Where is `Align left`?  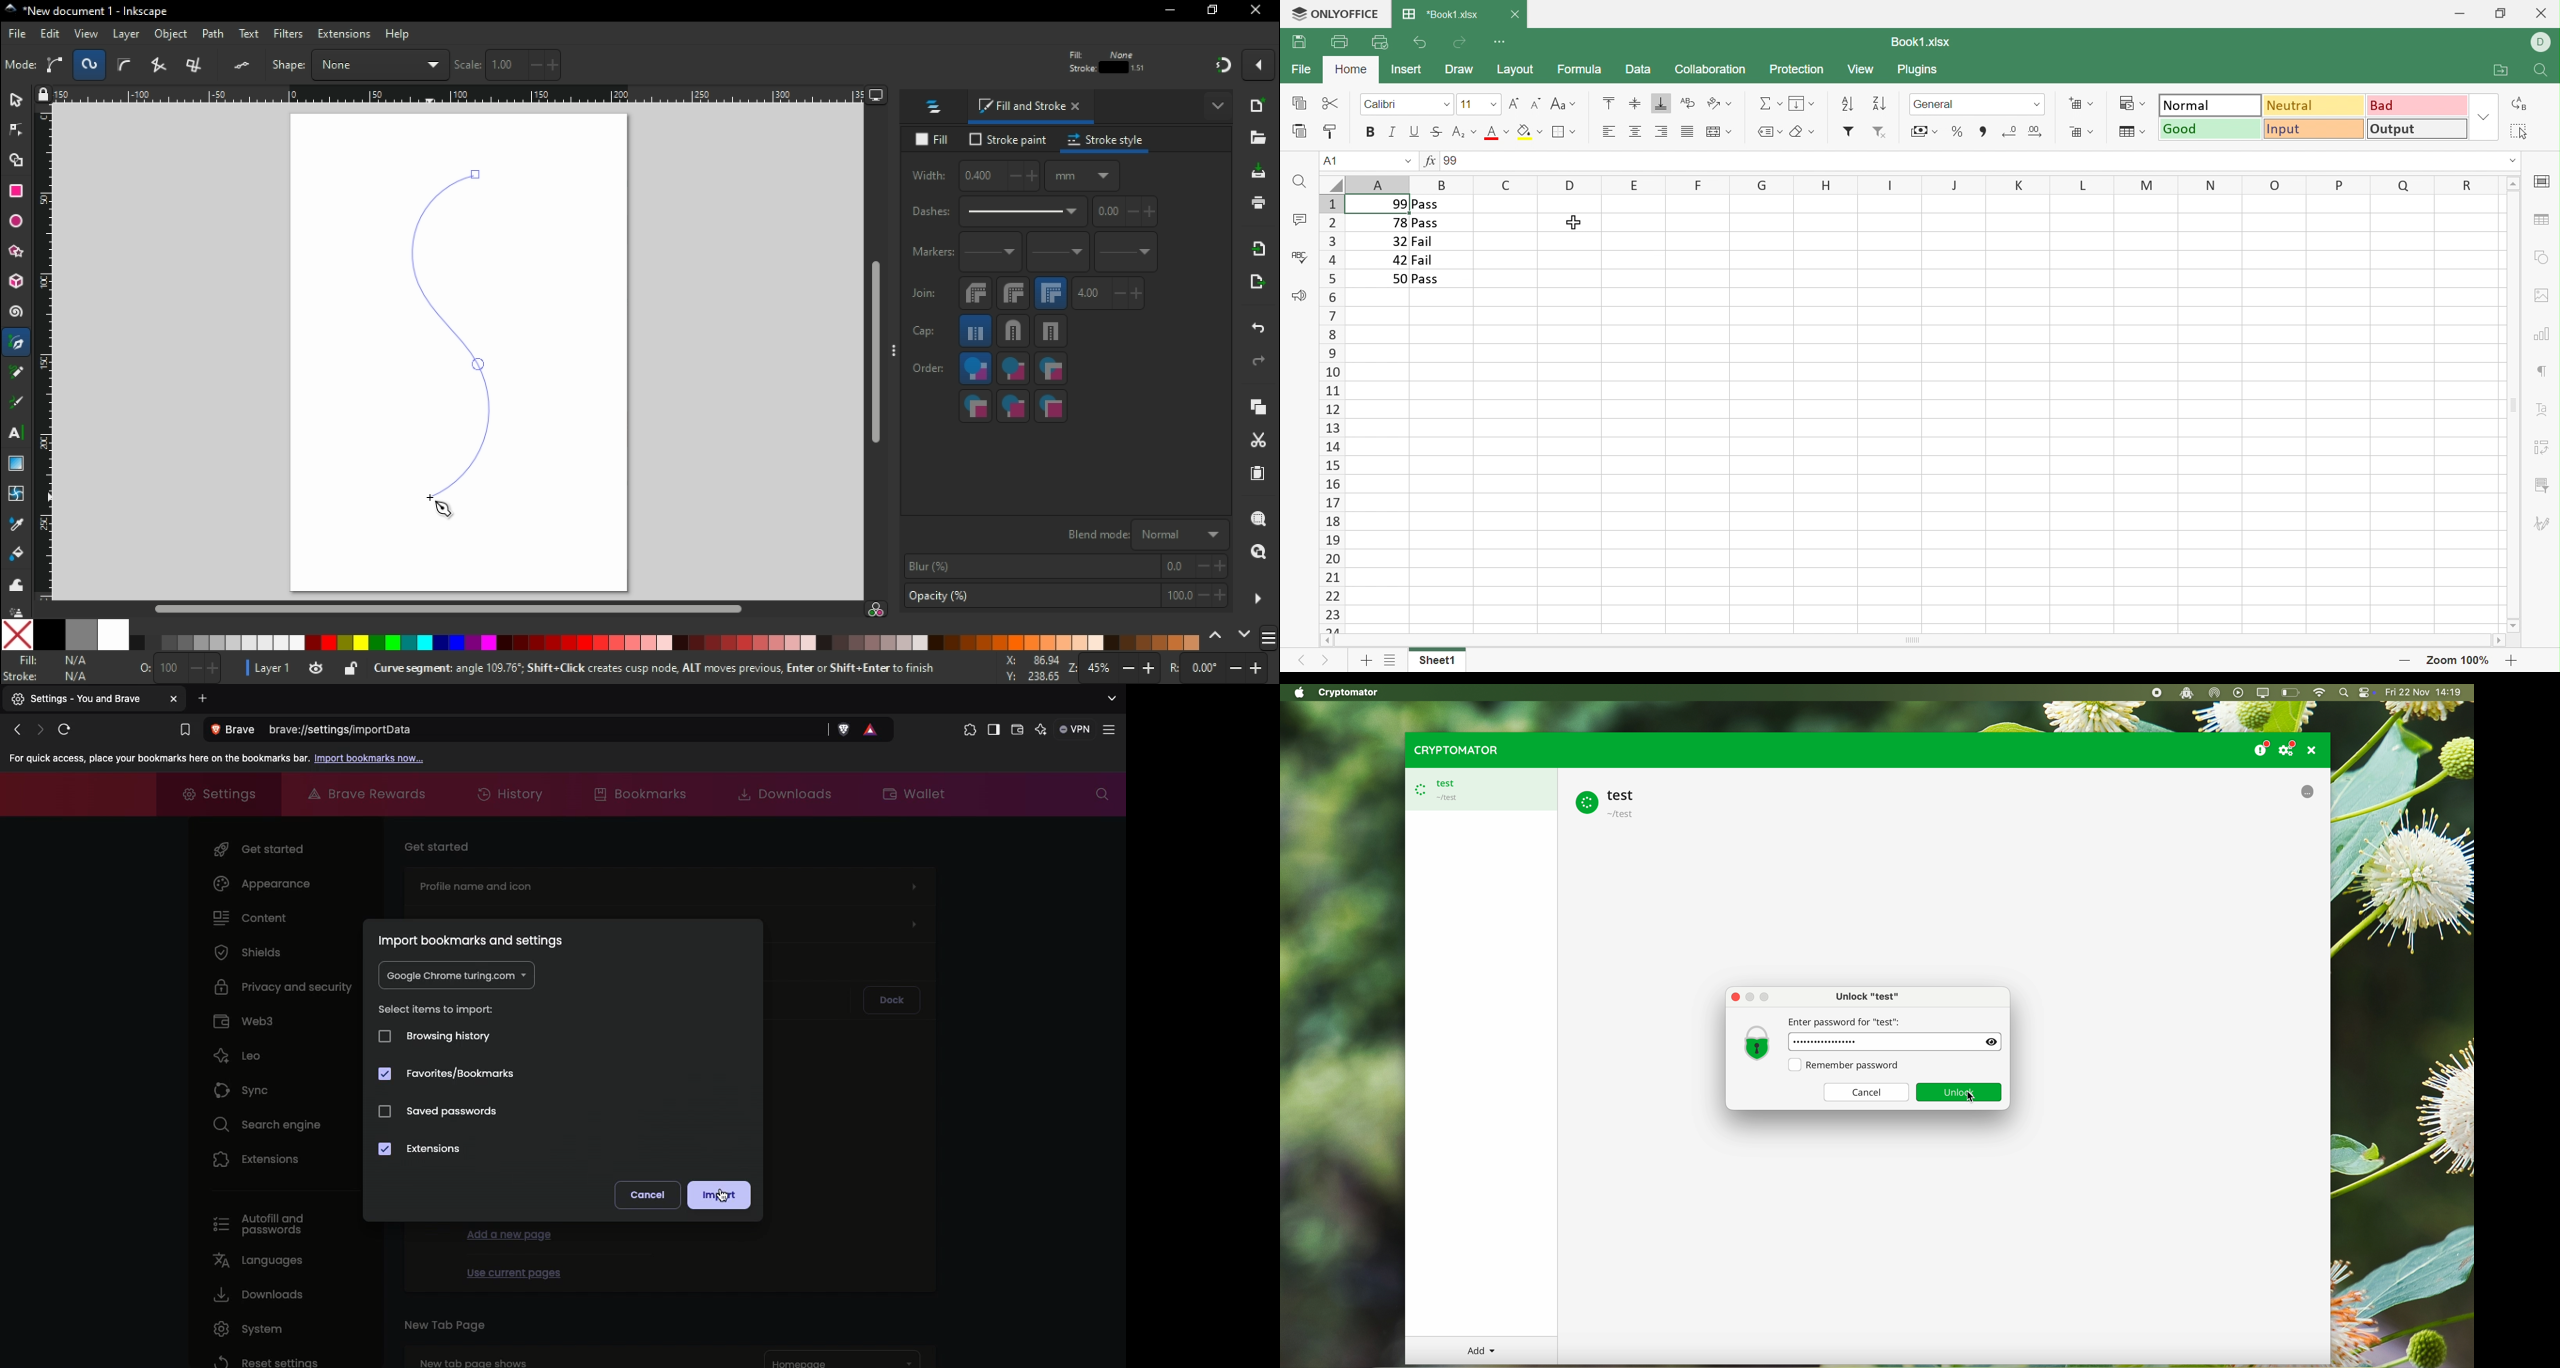
Align left is located at coordinates (1607, 132).